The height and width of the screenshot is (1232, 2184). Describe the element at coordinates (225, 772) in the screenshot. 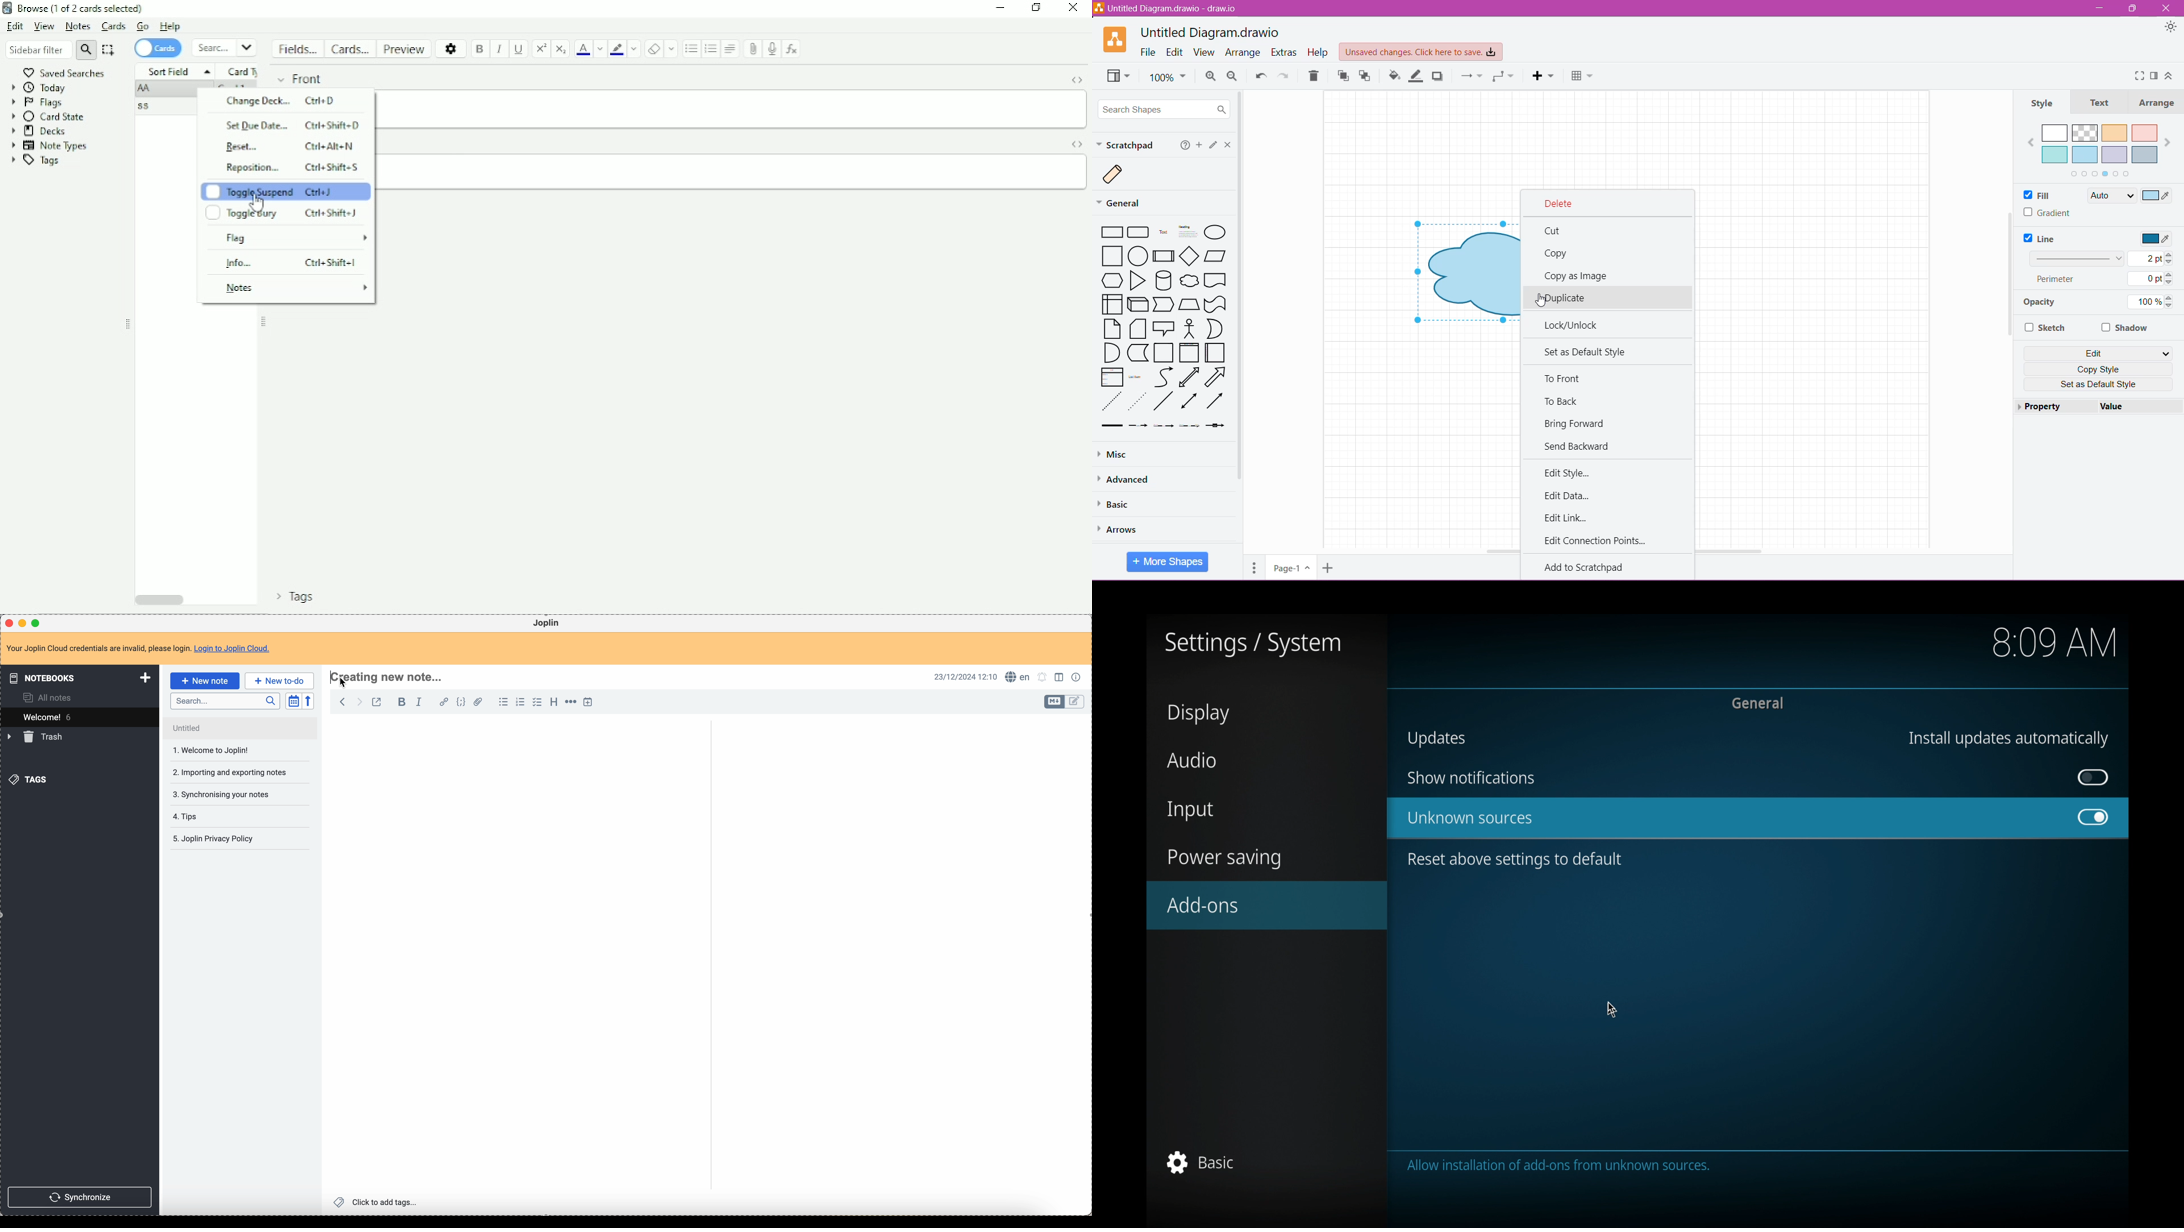

I see `synchronising your notes` at that location.